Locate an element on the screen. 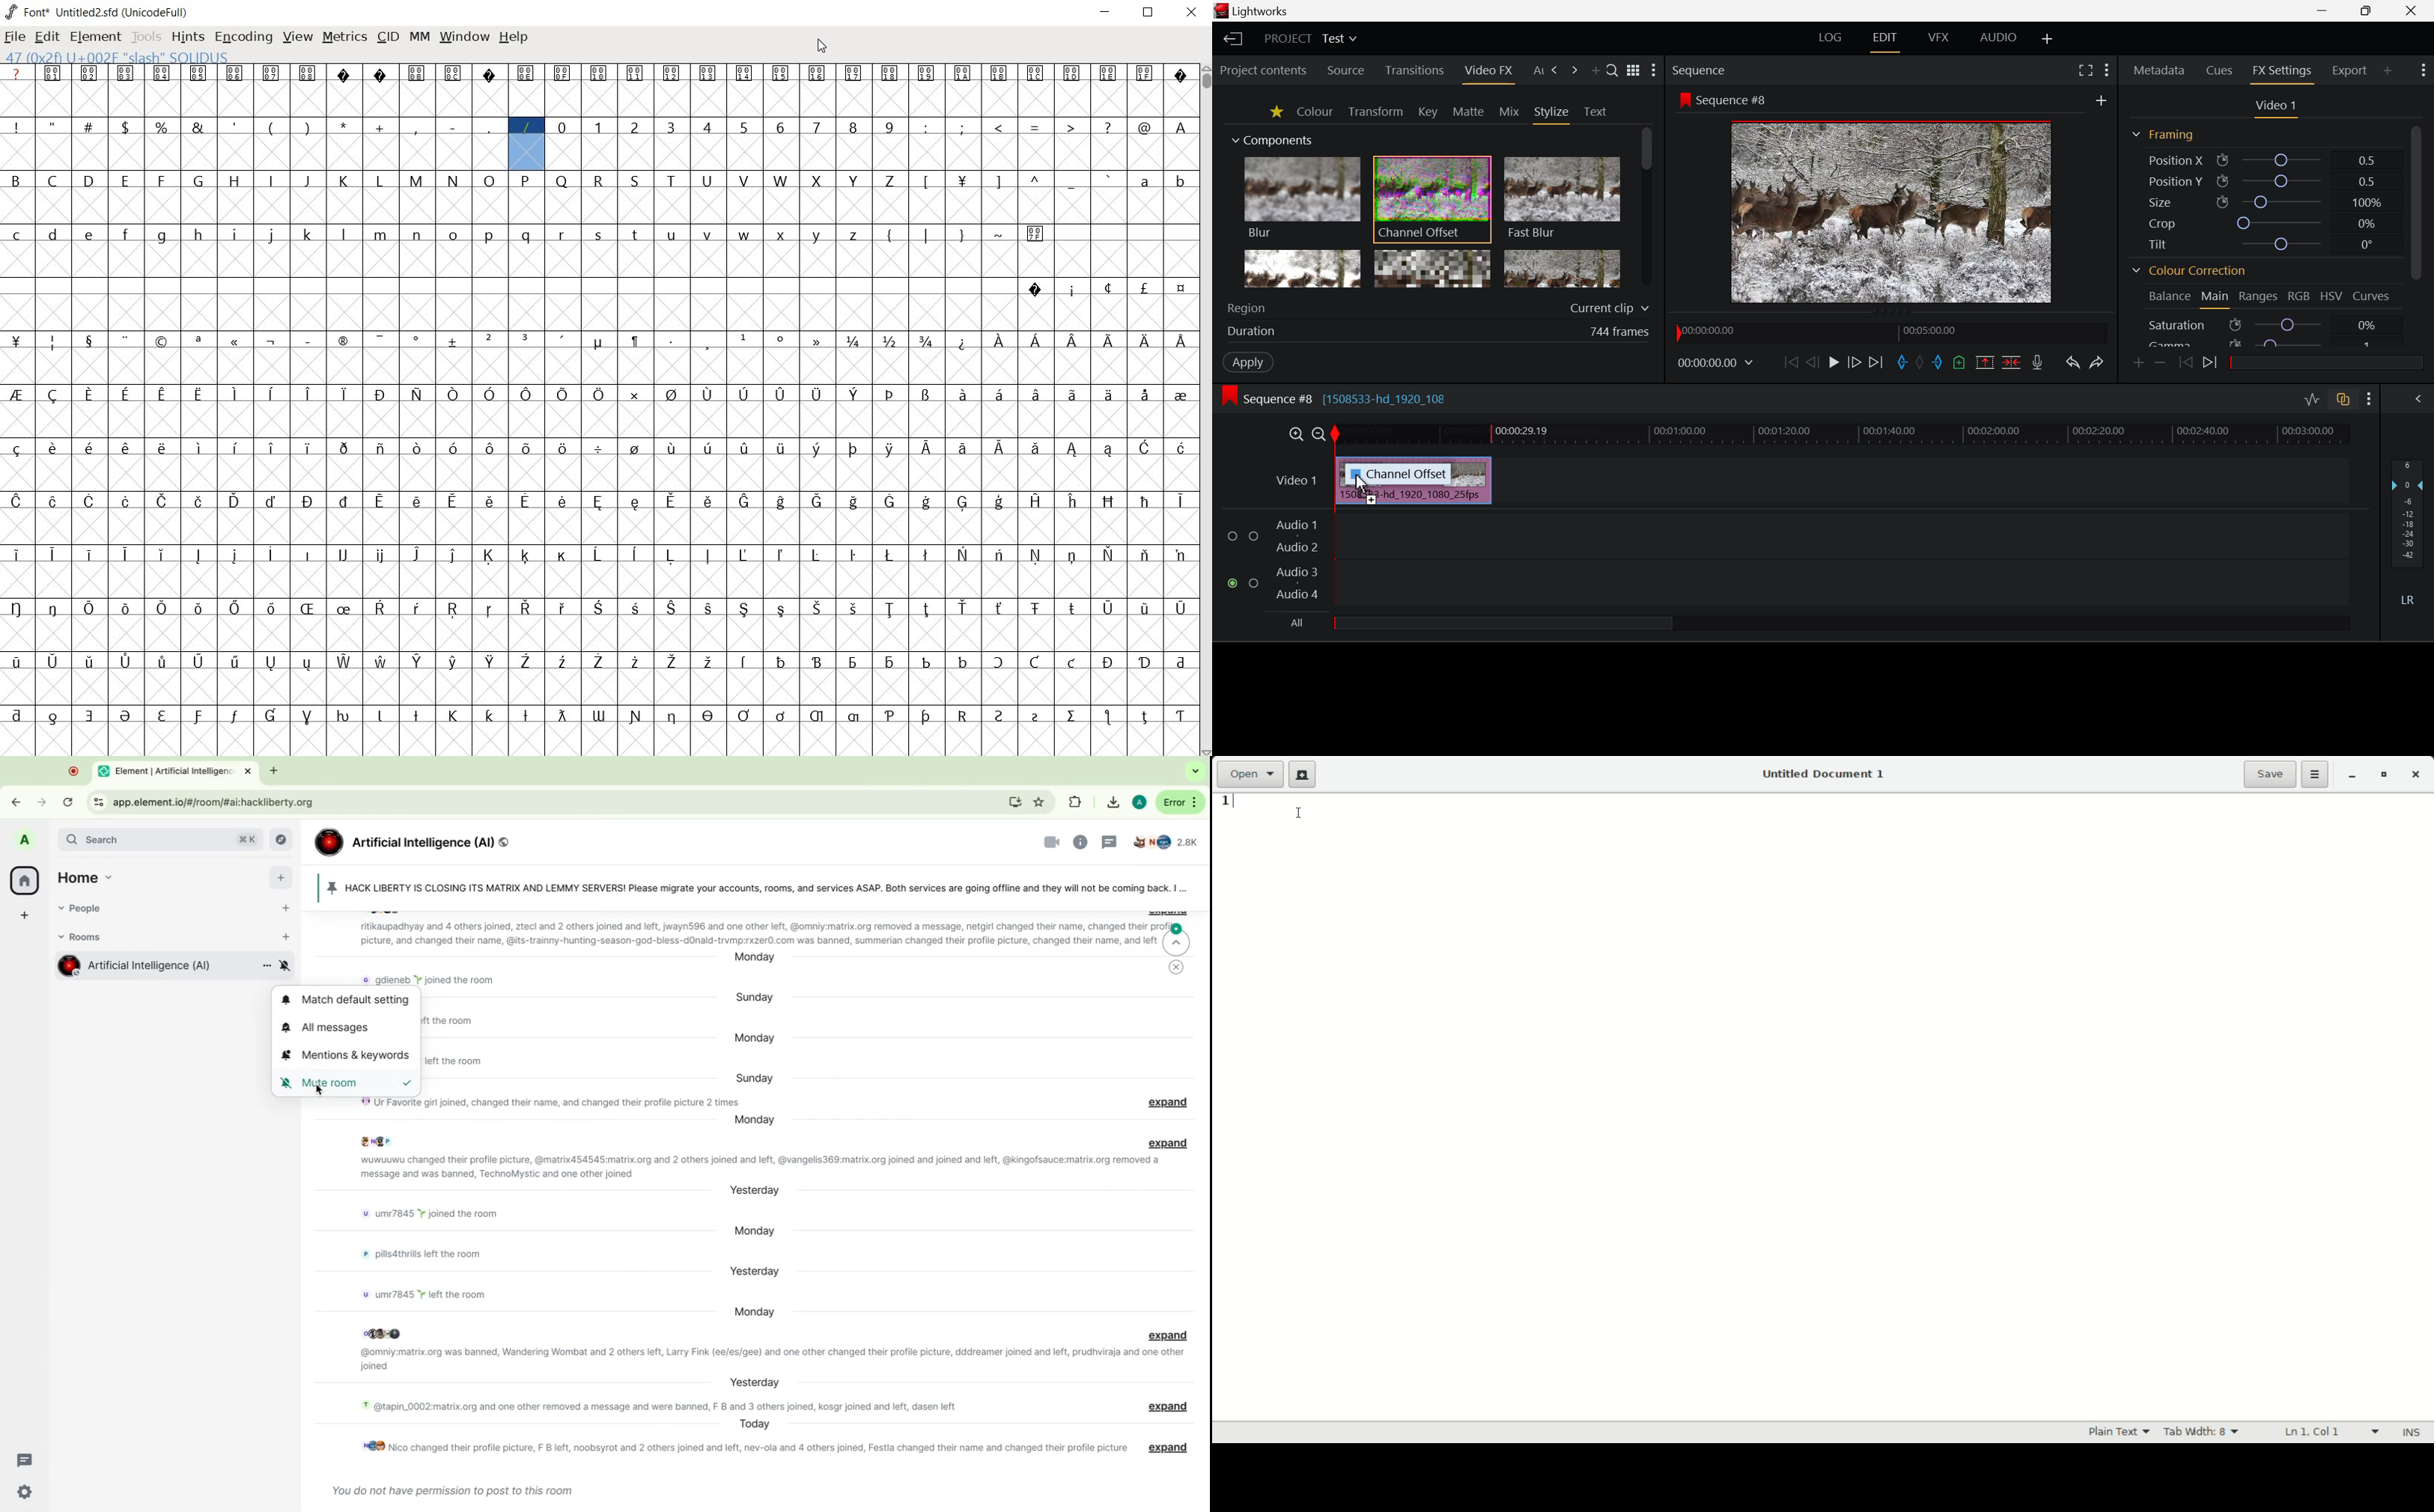 This screenshot has height=1512, width=2436. Play is located at coordinates (1832, 363).